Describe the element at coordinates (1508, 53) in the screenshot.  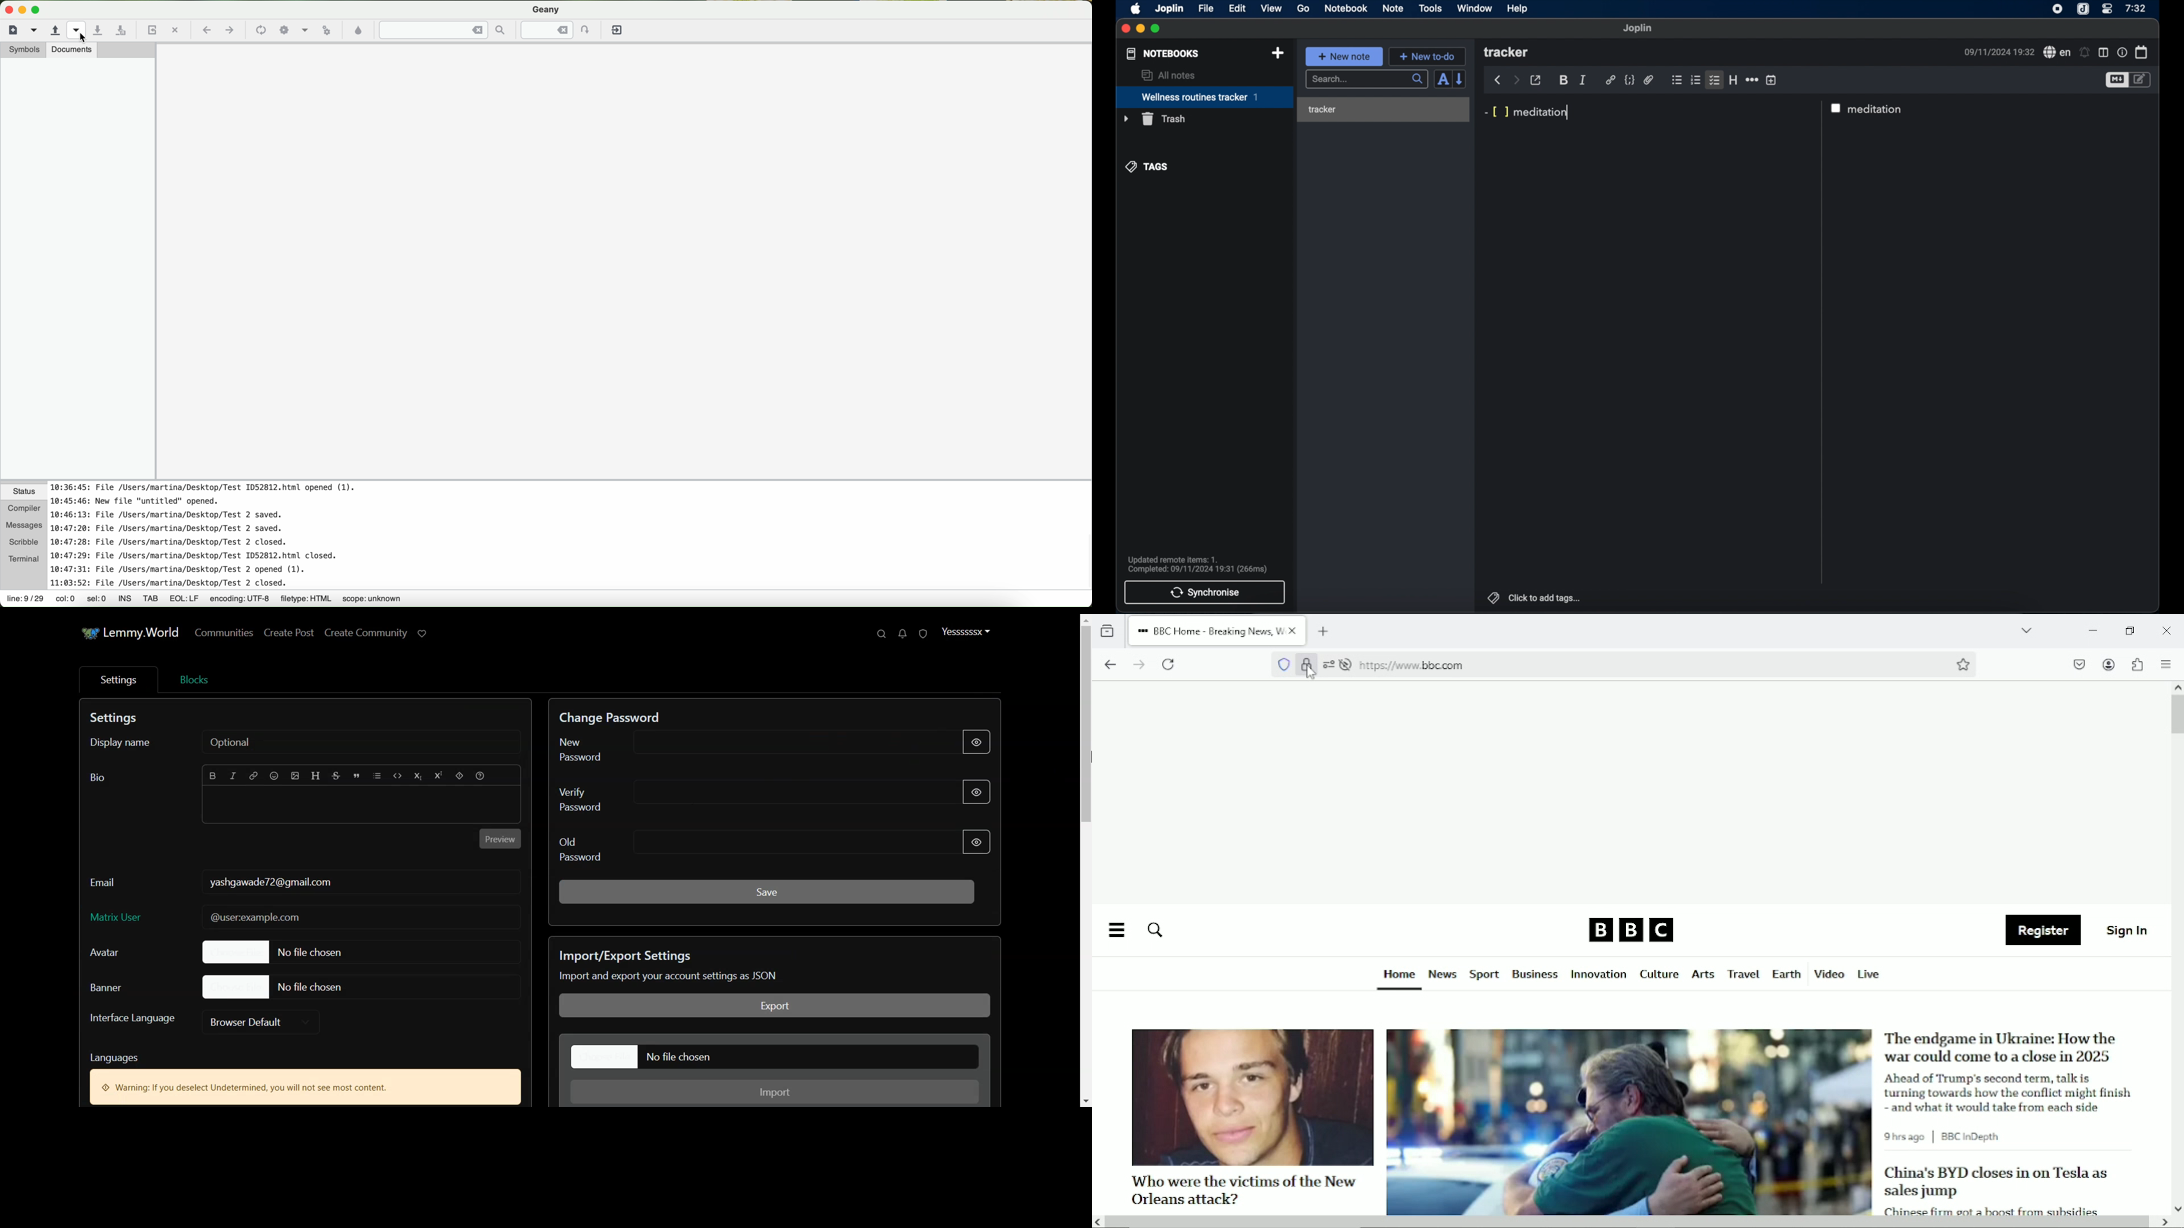
I see `tracker` at that location.